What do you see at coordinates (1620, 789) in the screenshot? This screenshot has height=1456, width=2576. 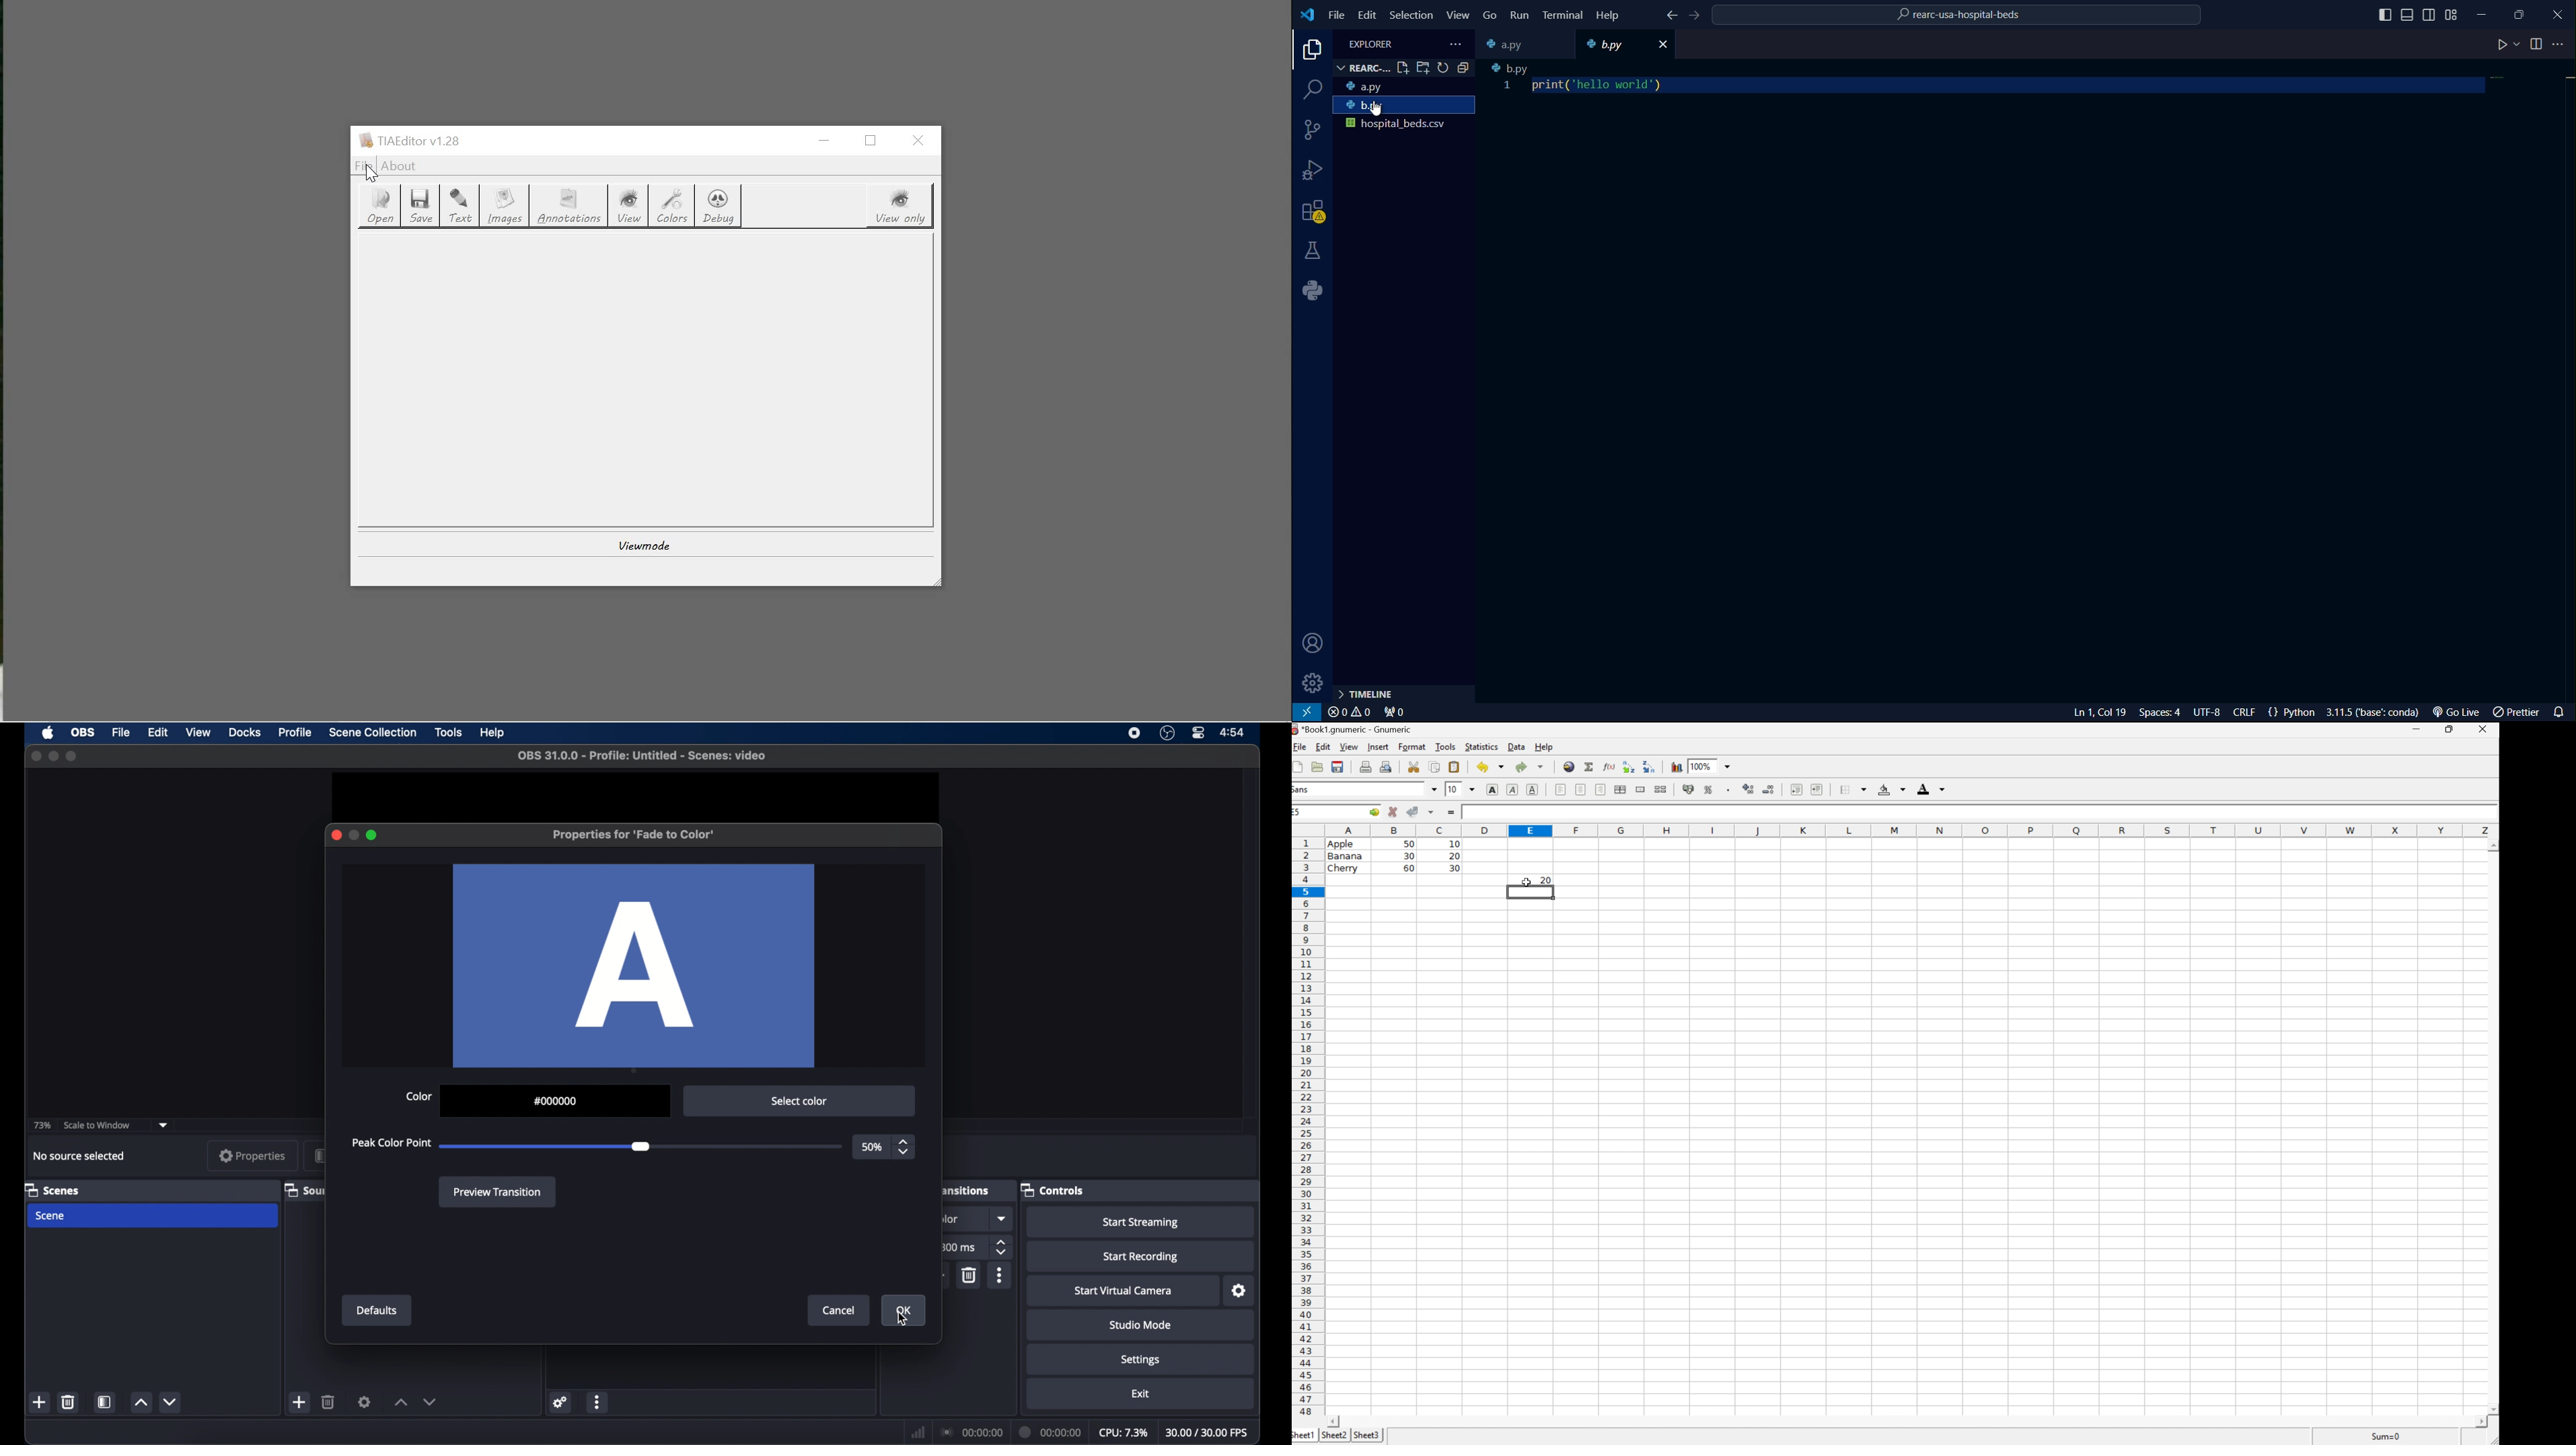 I see `center horizontally` at bounding box center [1620, 789].